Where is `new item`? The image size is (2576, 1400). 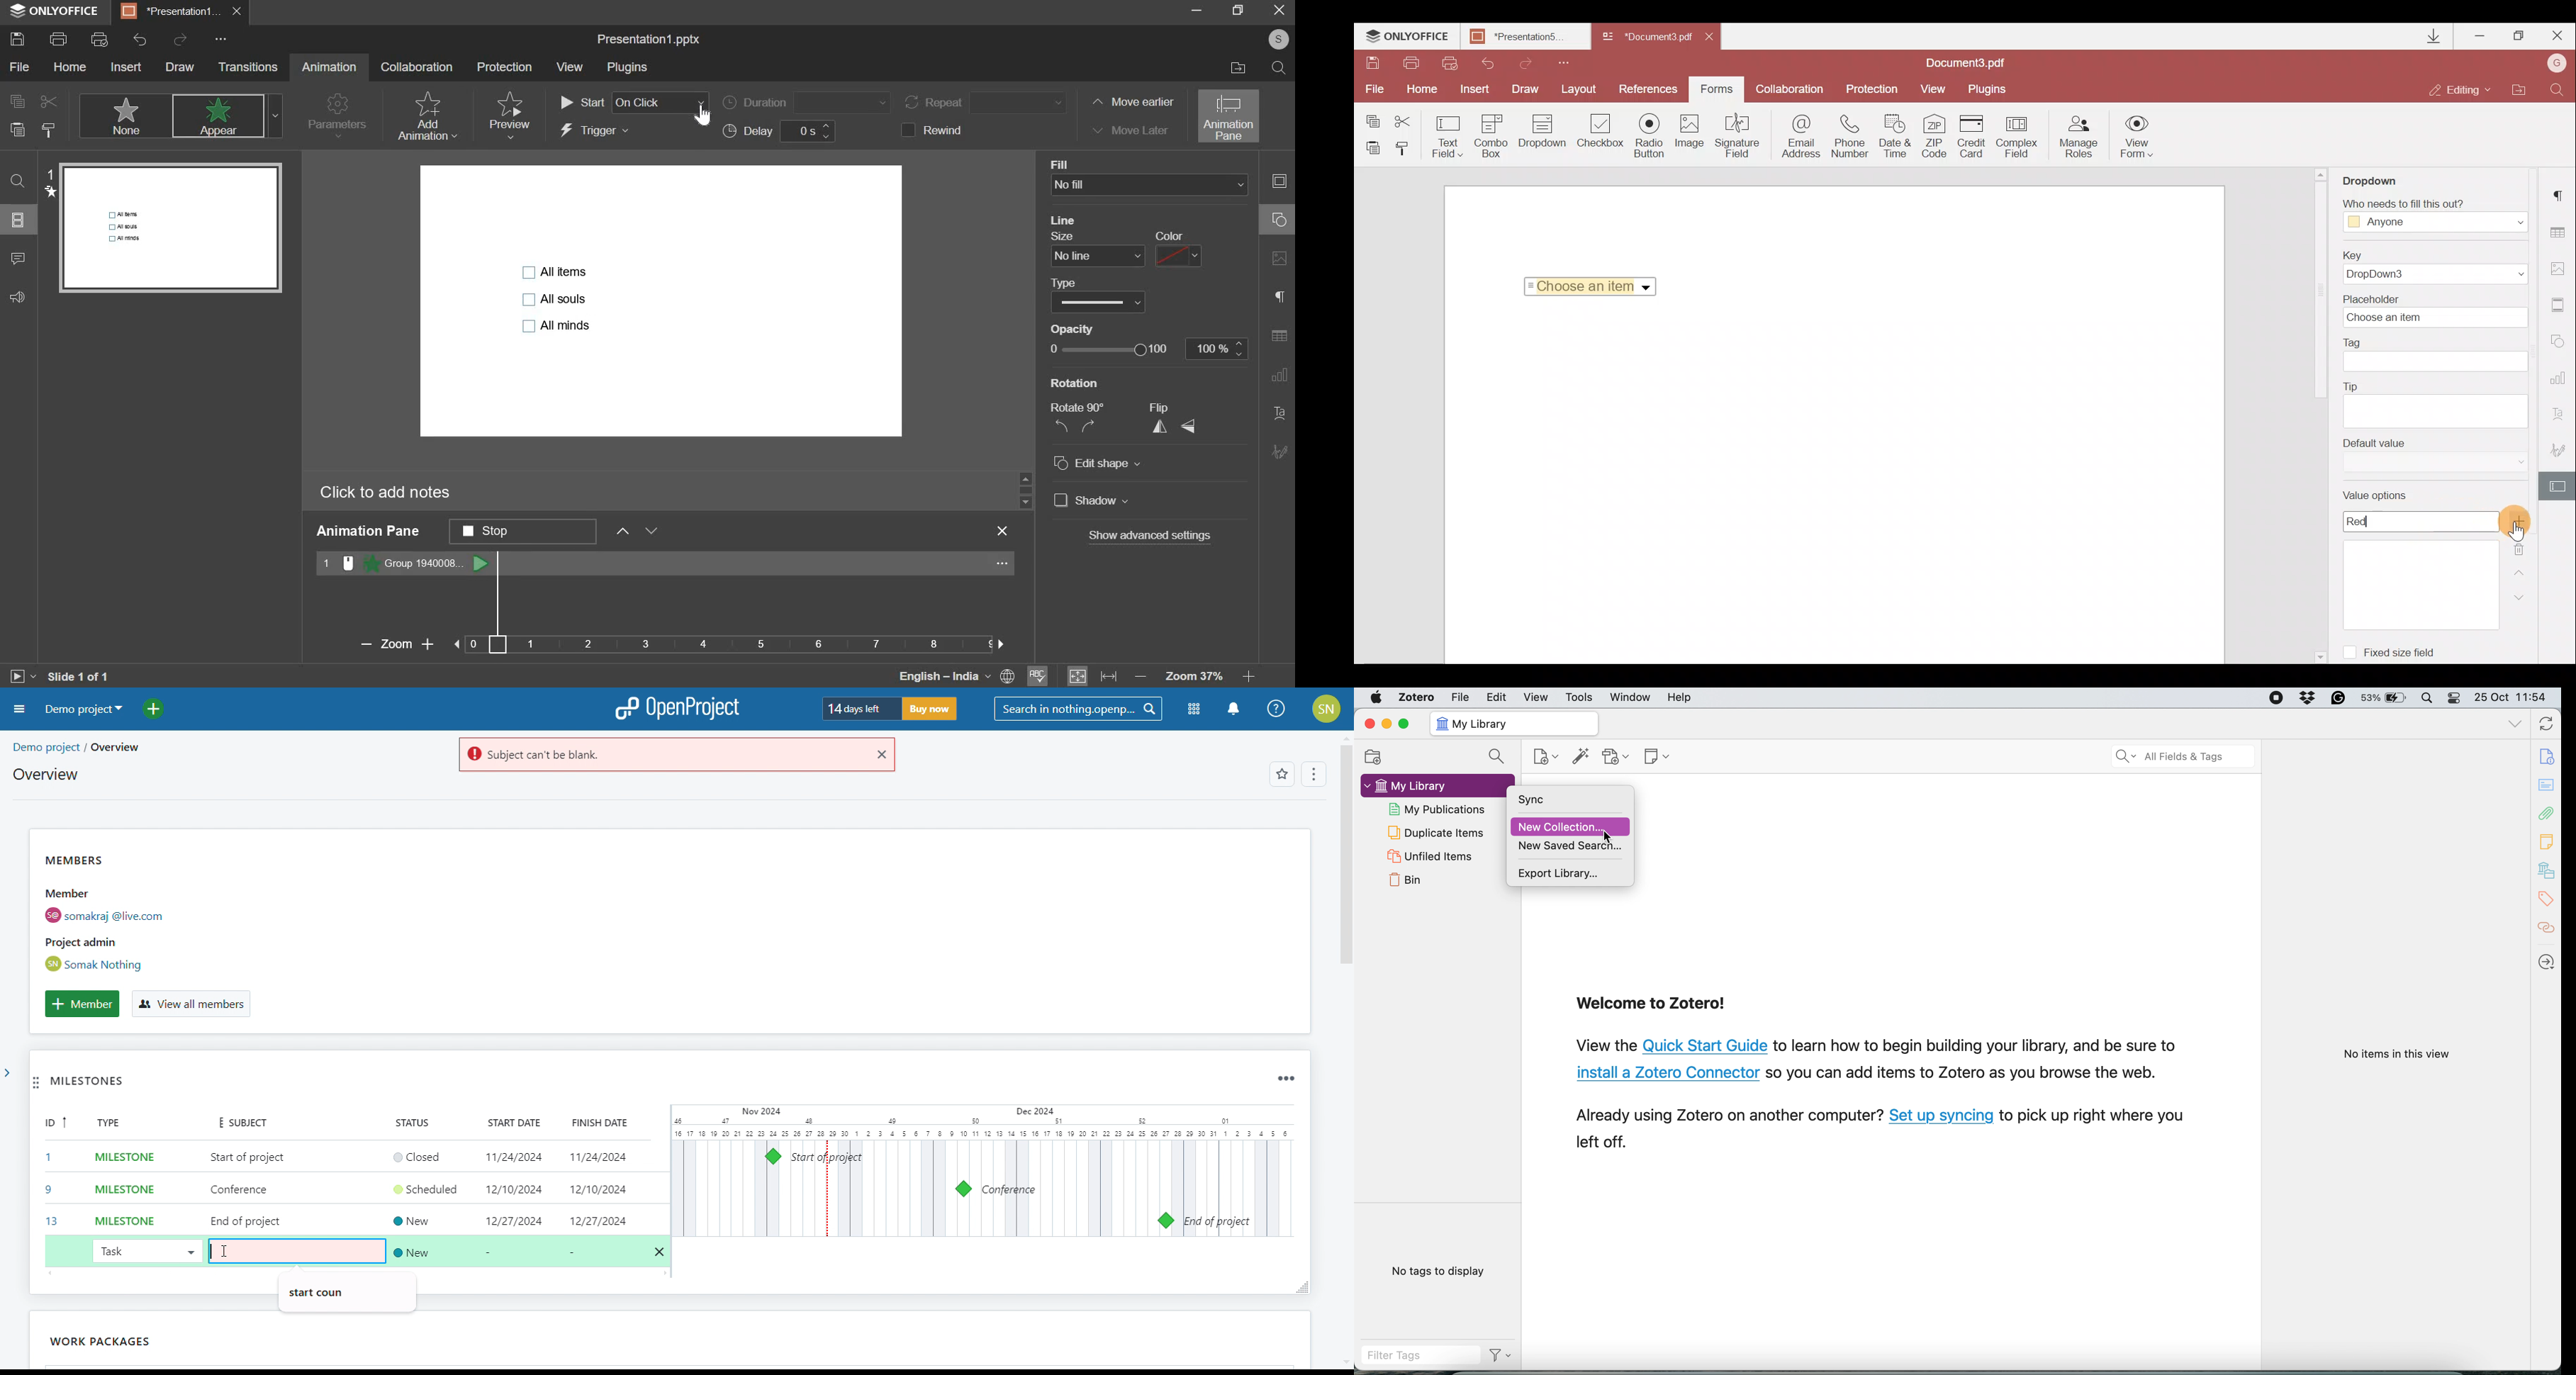
new item is located at coordinates (1543, 755).